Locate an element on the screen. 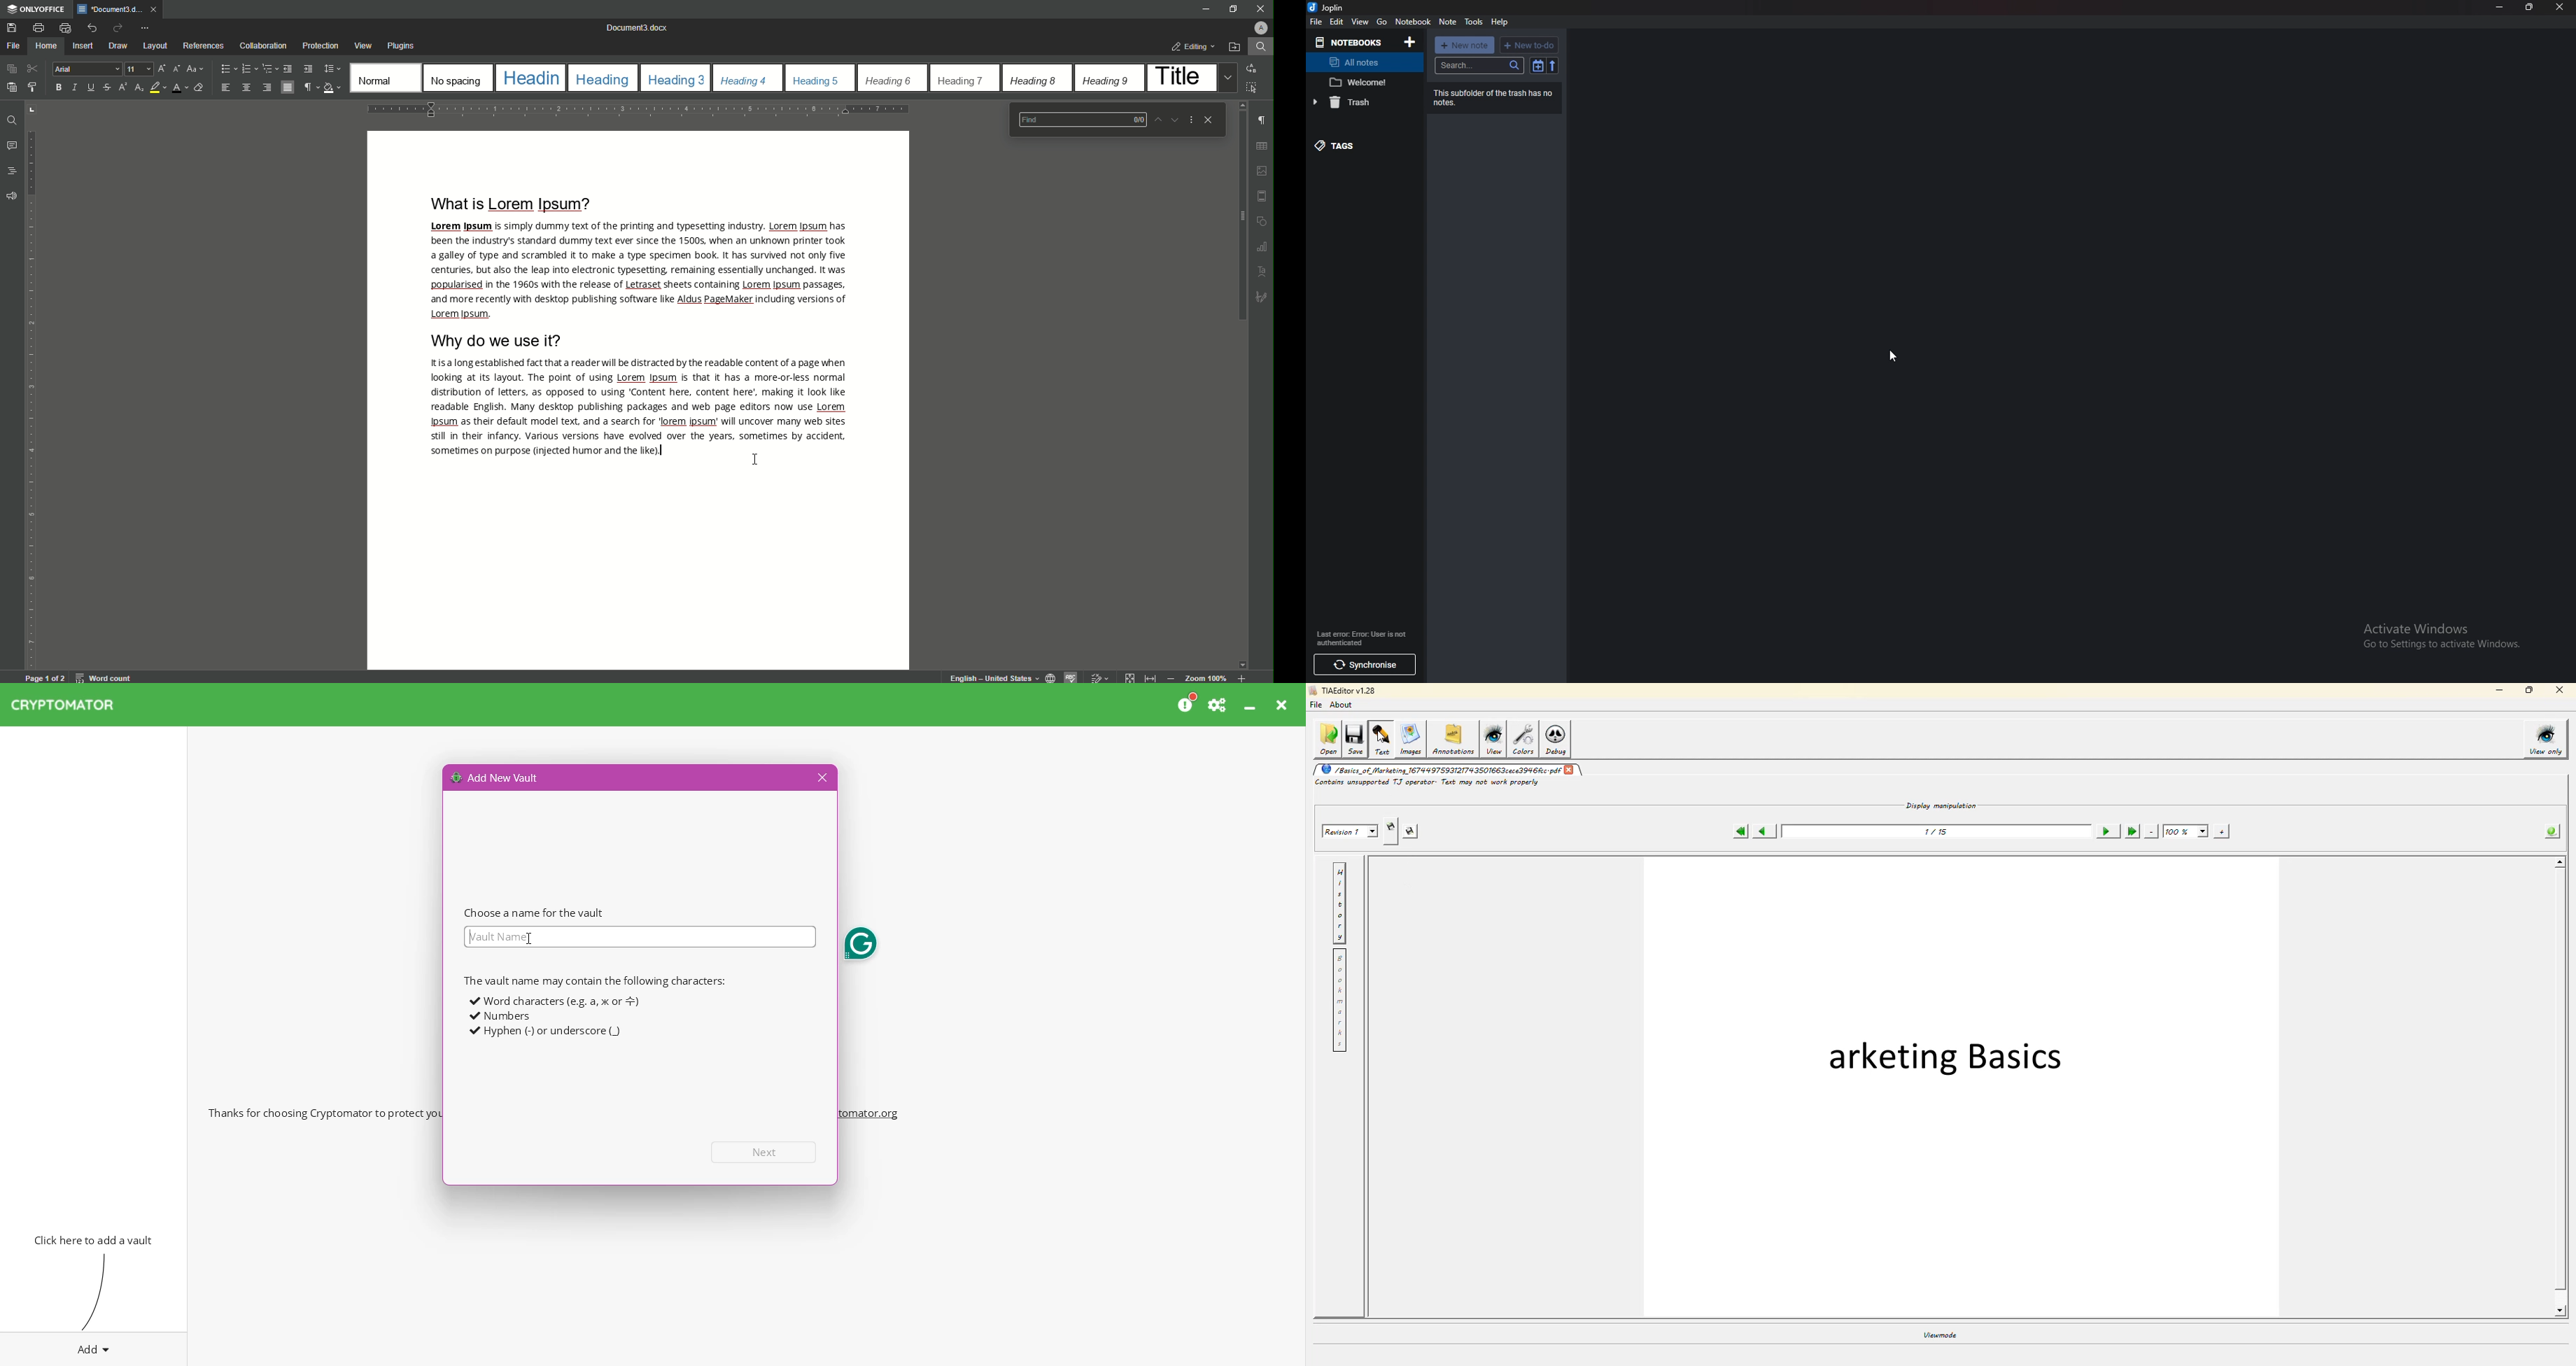 The height and width of the screenshot is (1372, 2576). Hyphen (-) or underscore (_) is located at coordinates (545, 1031).